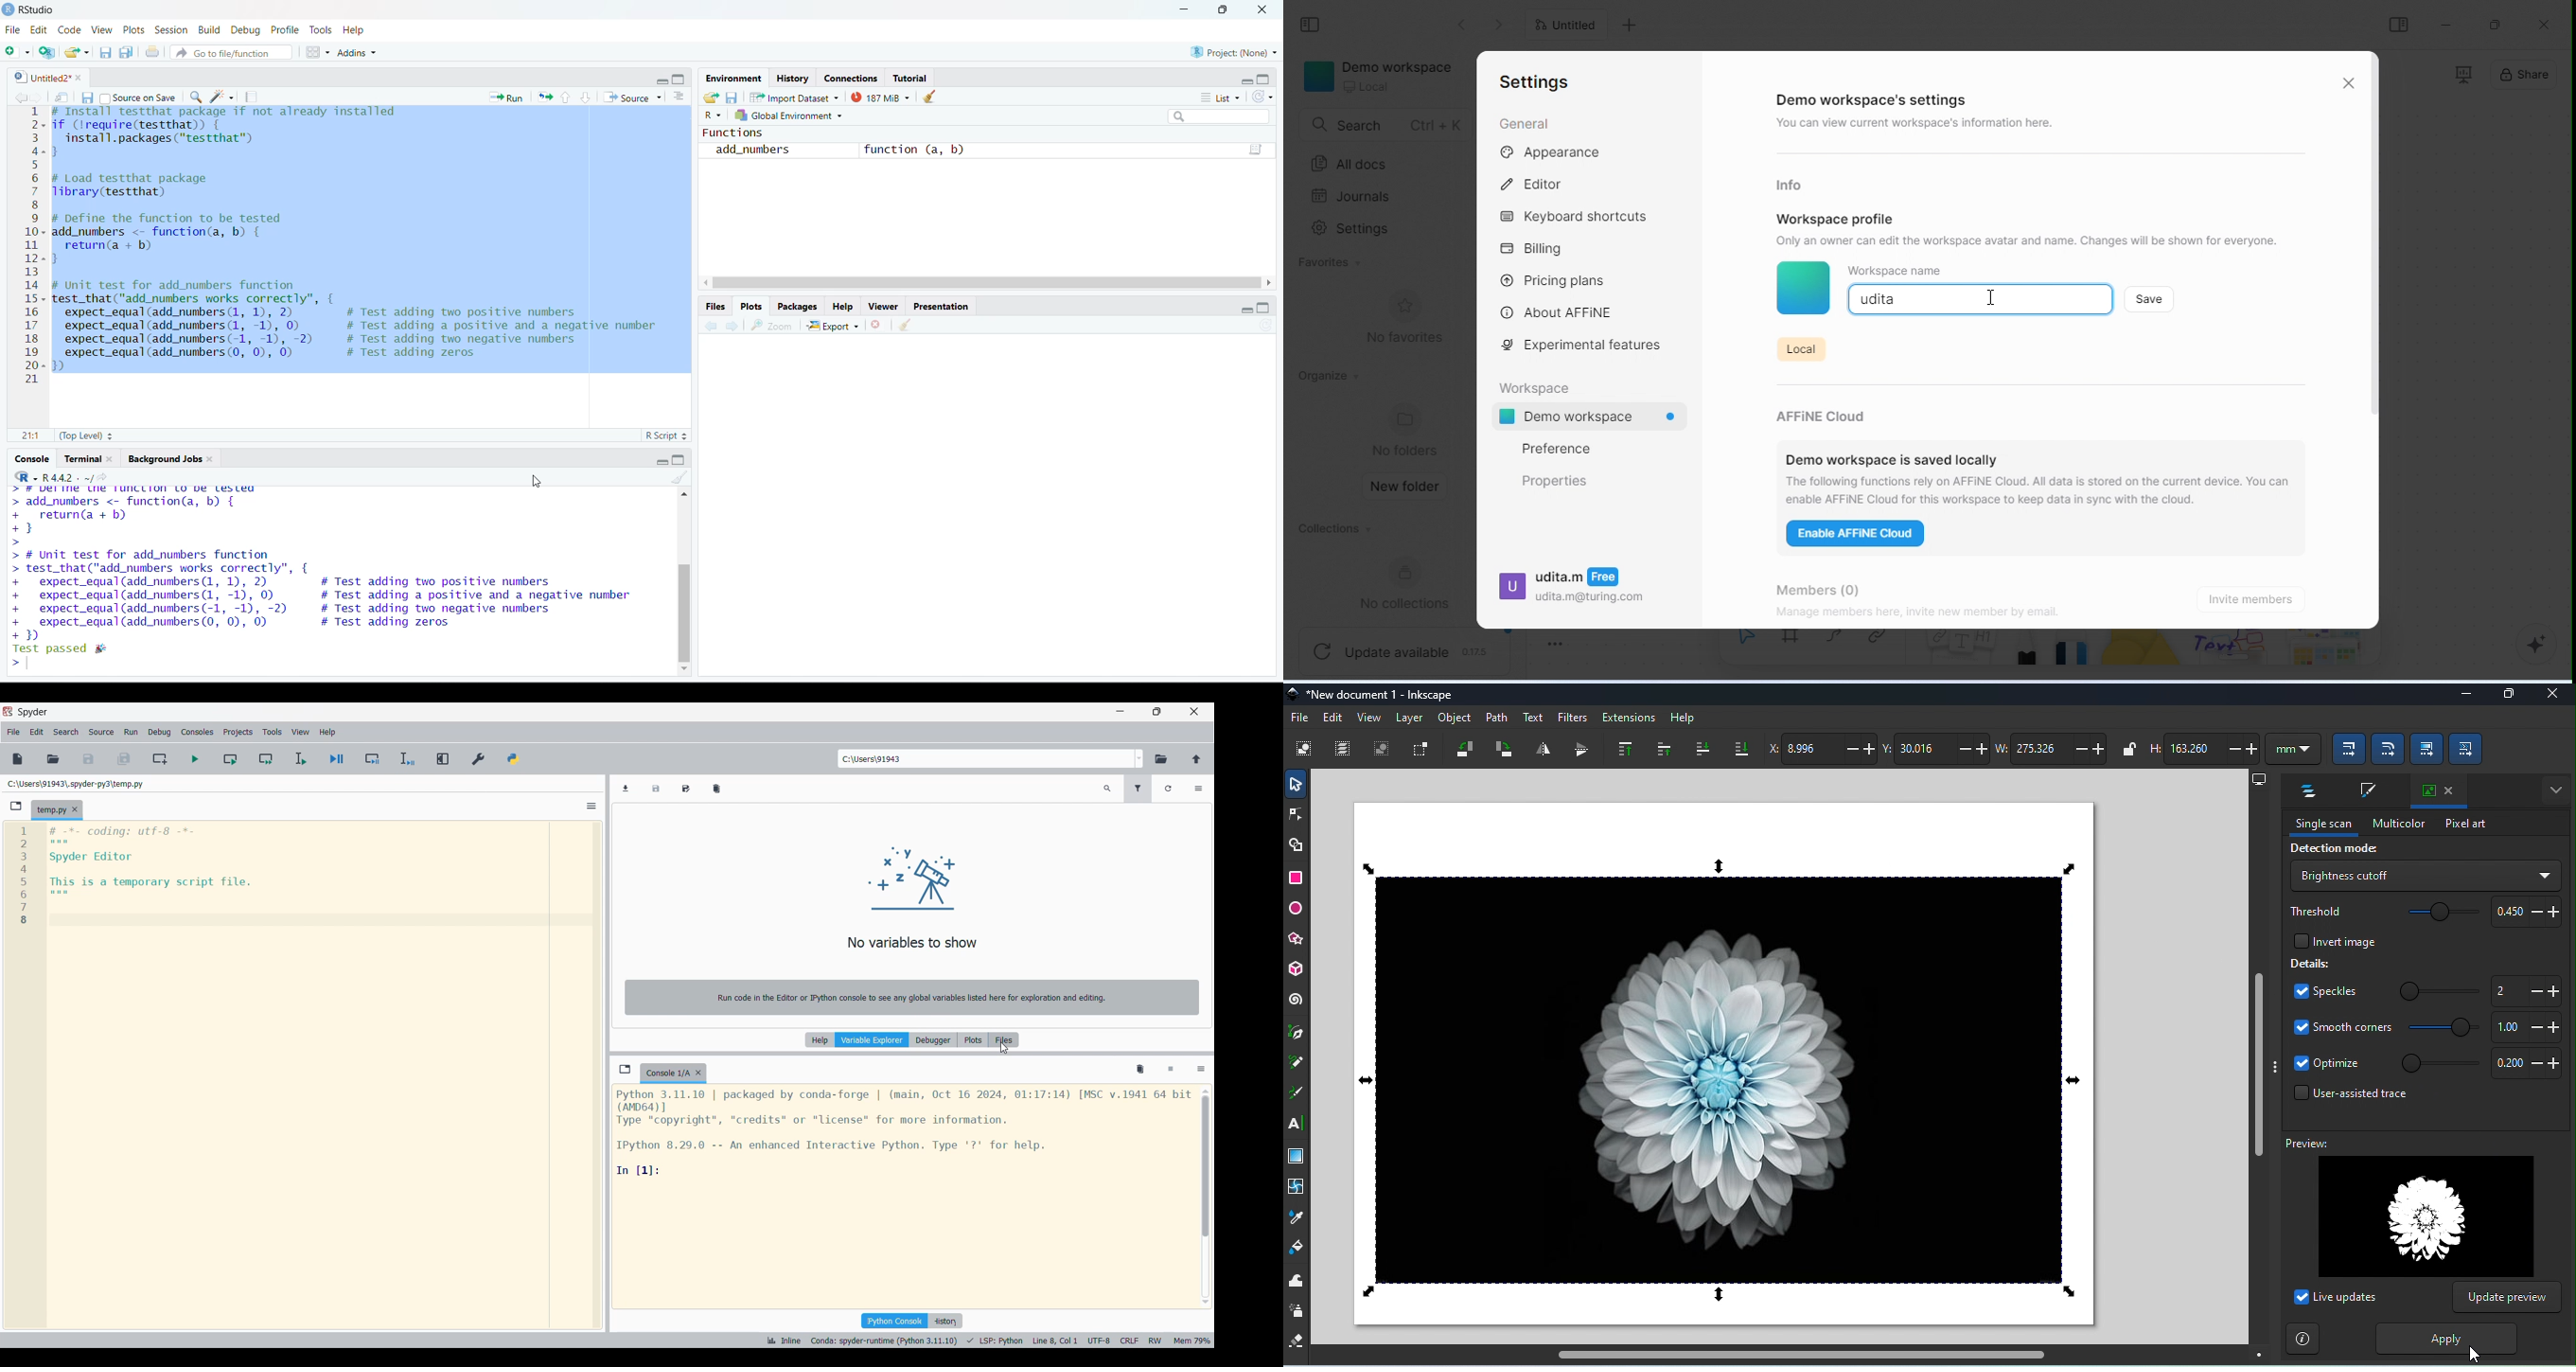  Describe the element at coordinates (1919, 125) in the screenshot. I see `you can view current workspace's information here` at that location.